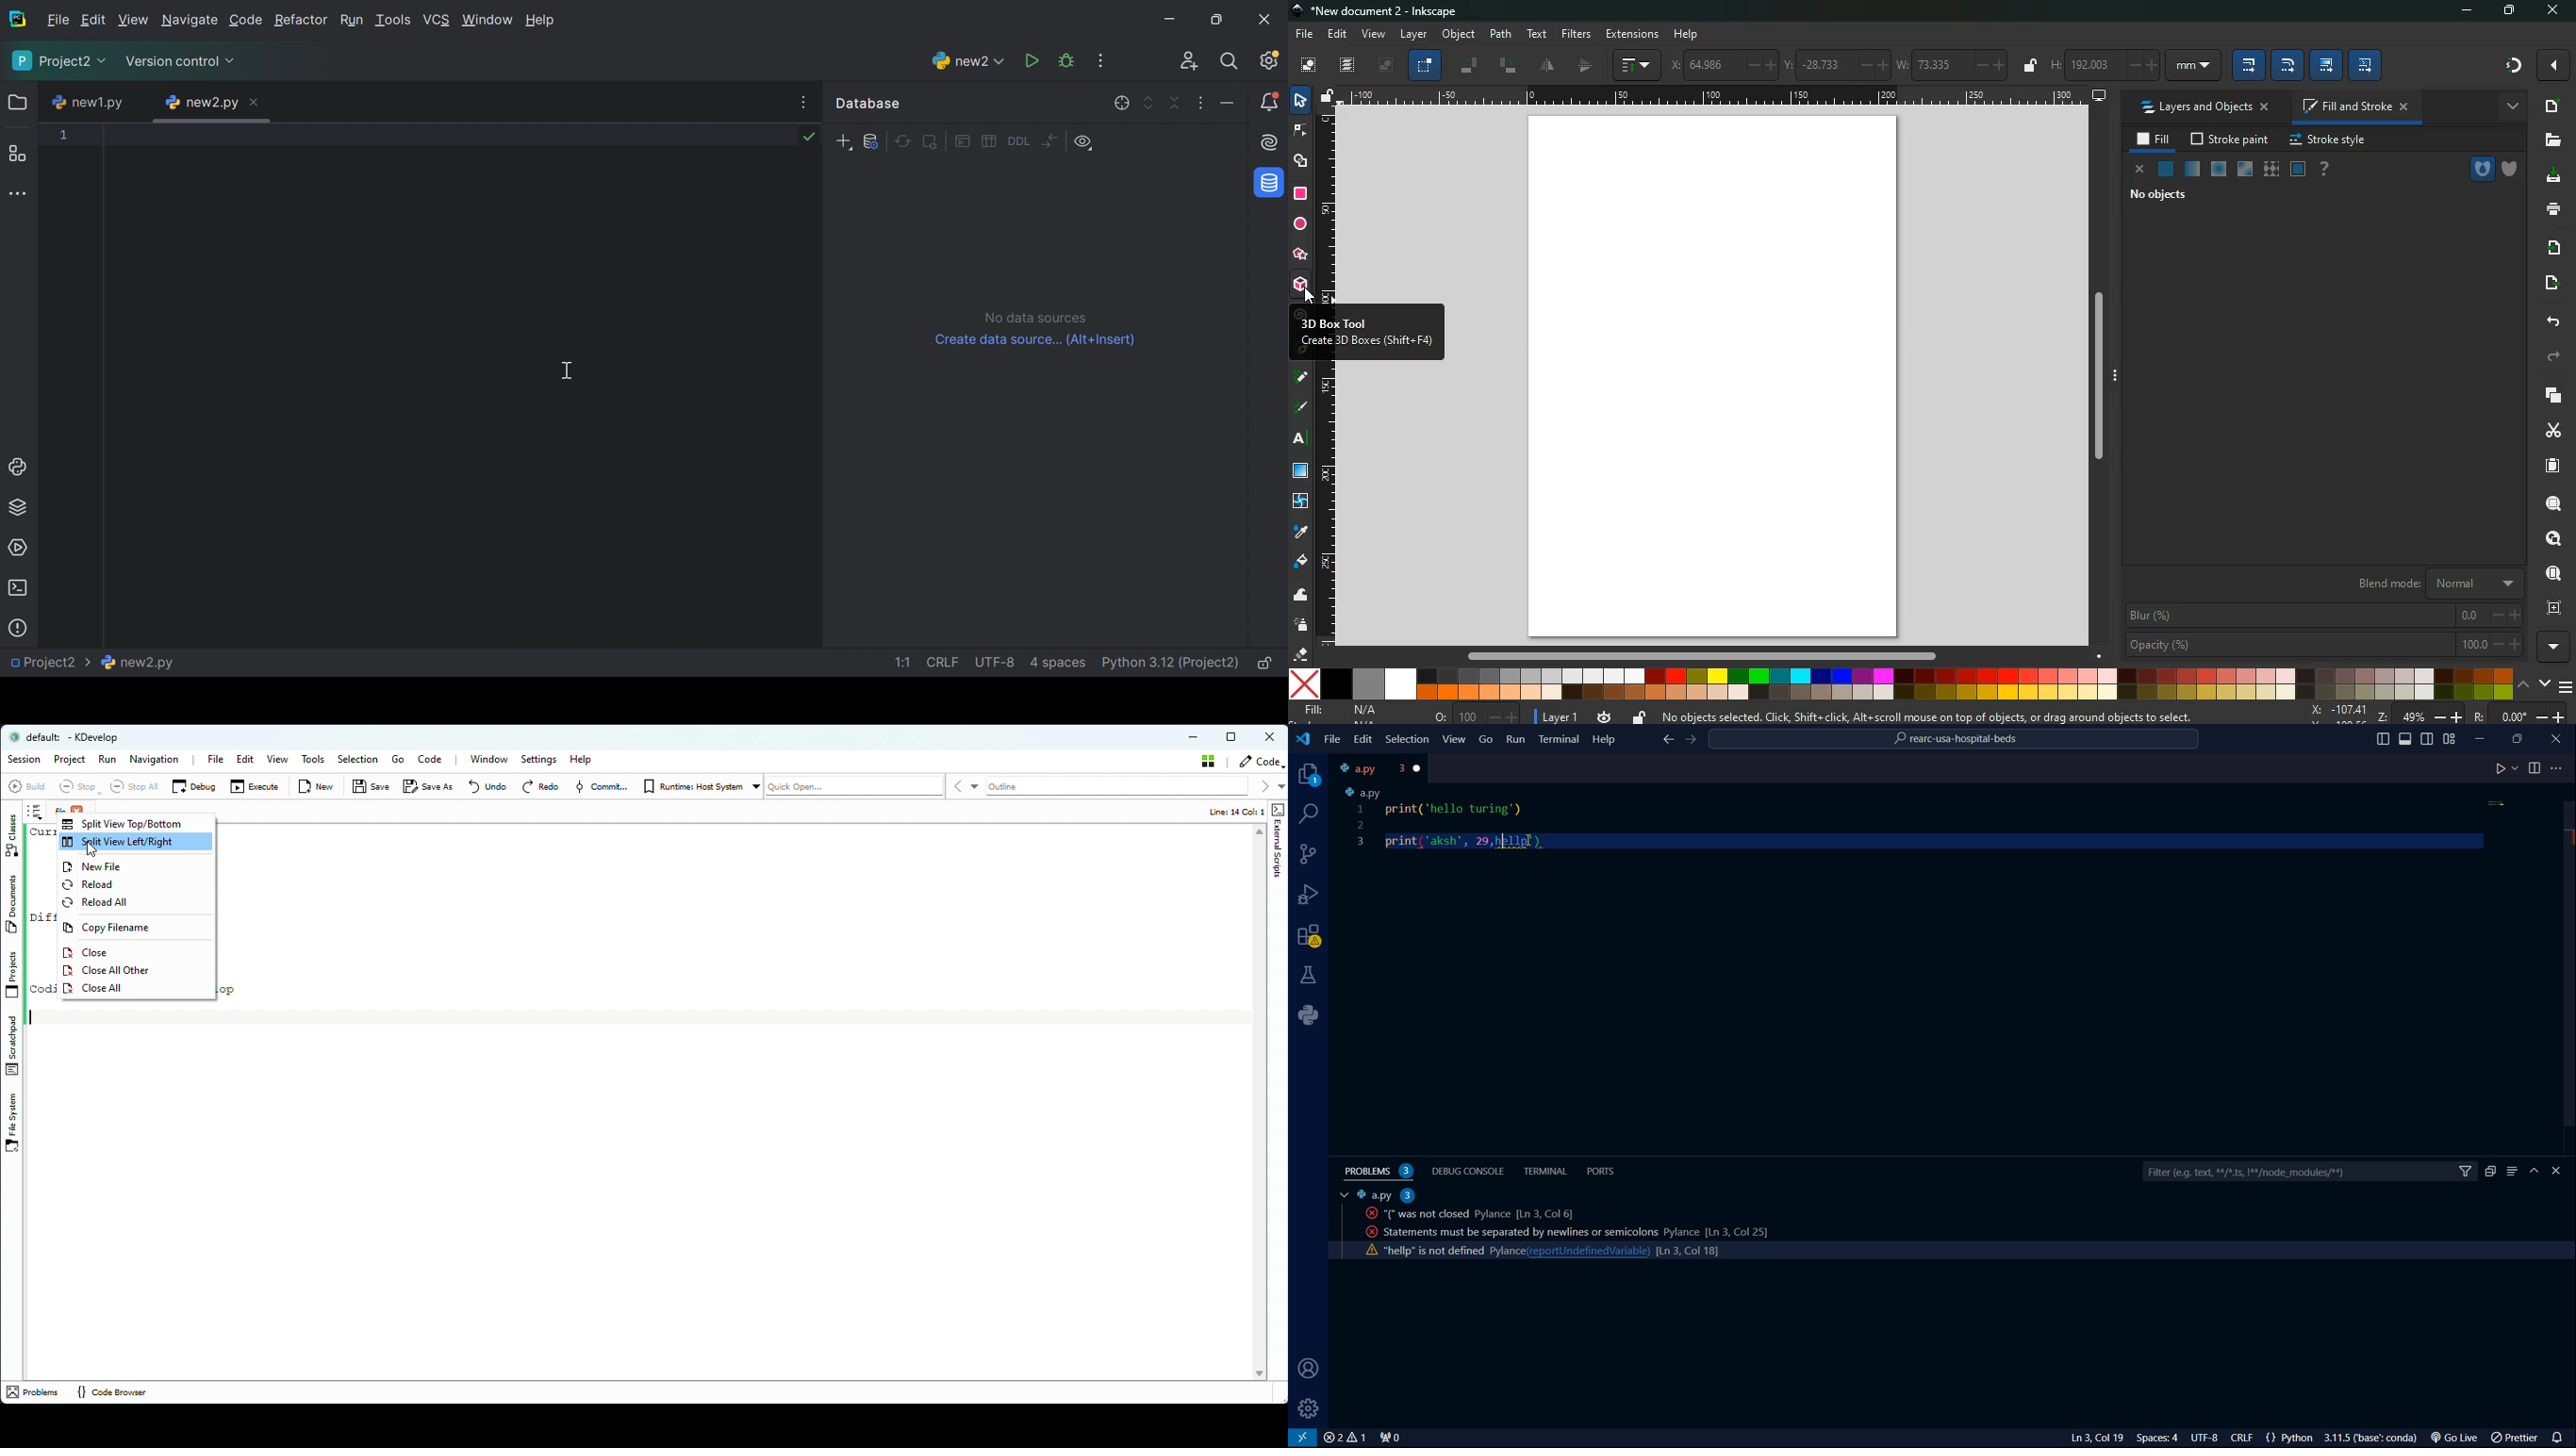 The height and width of the screenshot is (1456, 2576). I want to click on toggle sidebar, so click(2429, 737).